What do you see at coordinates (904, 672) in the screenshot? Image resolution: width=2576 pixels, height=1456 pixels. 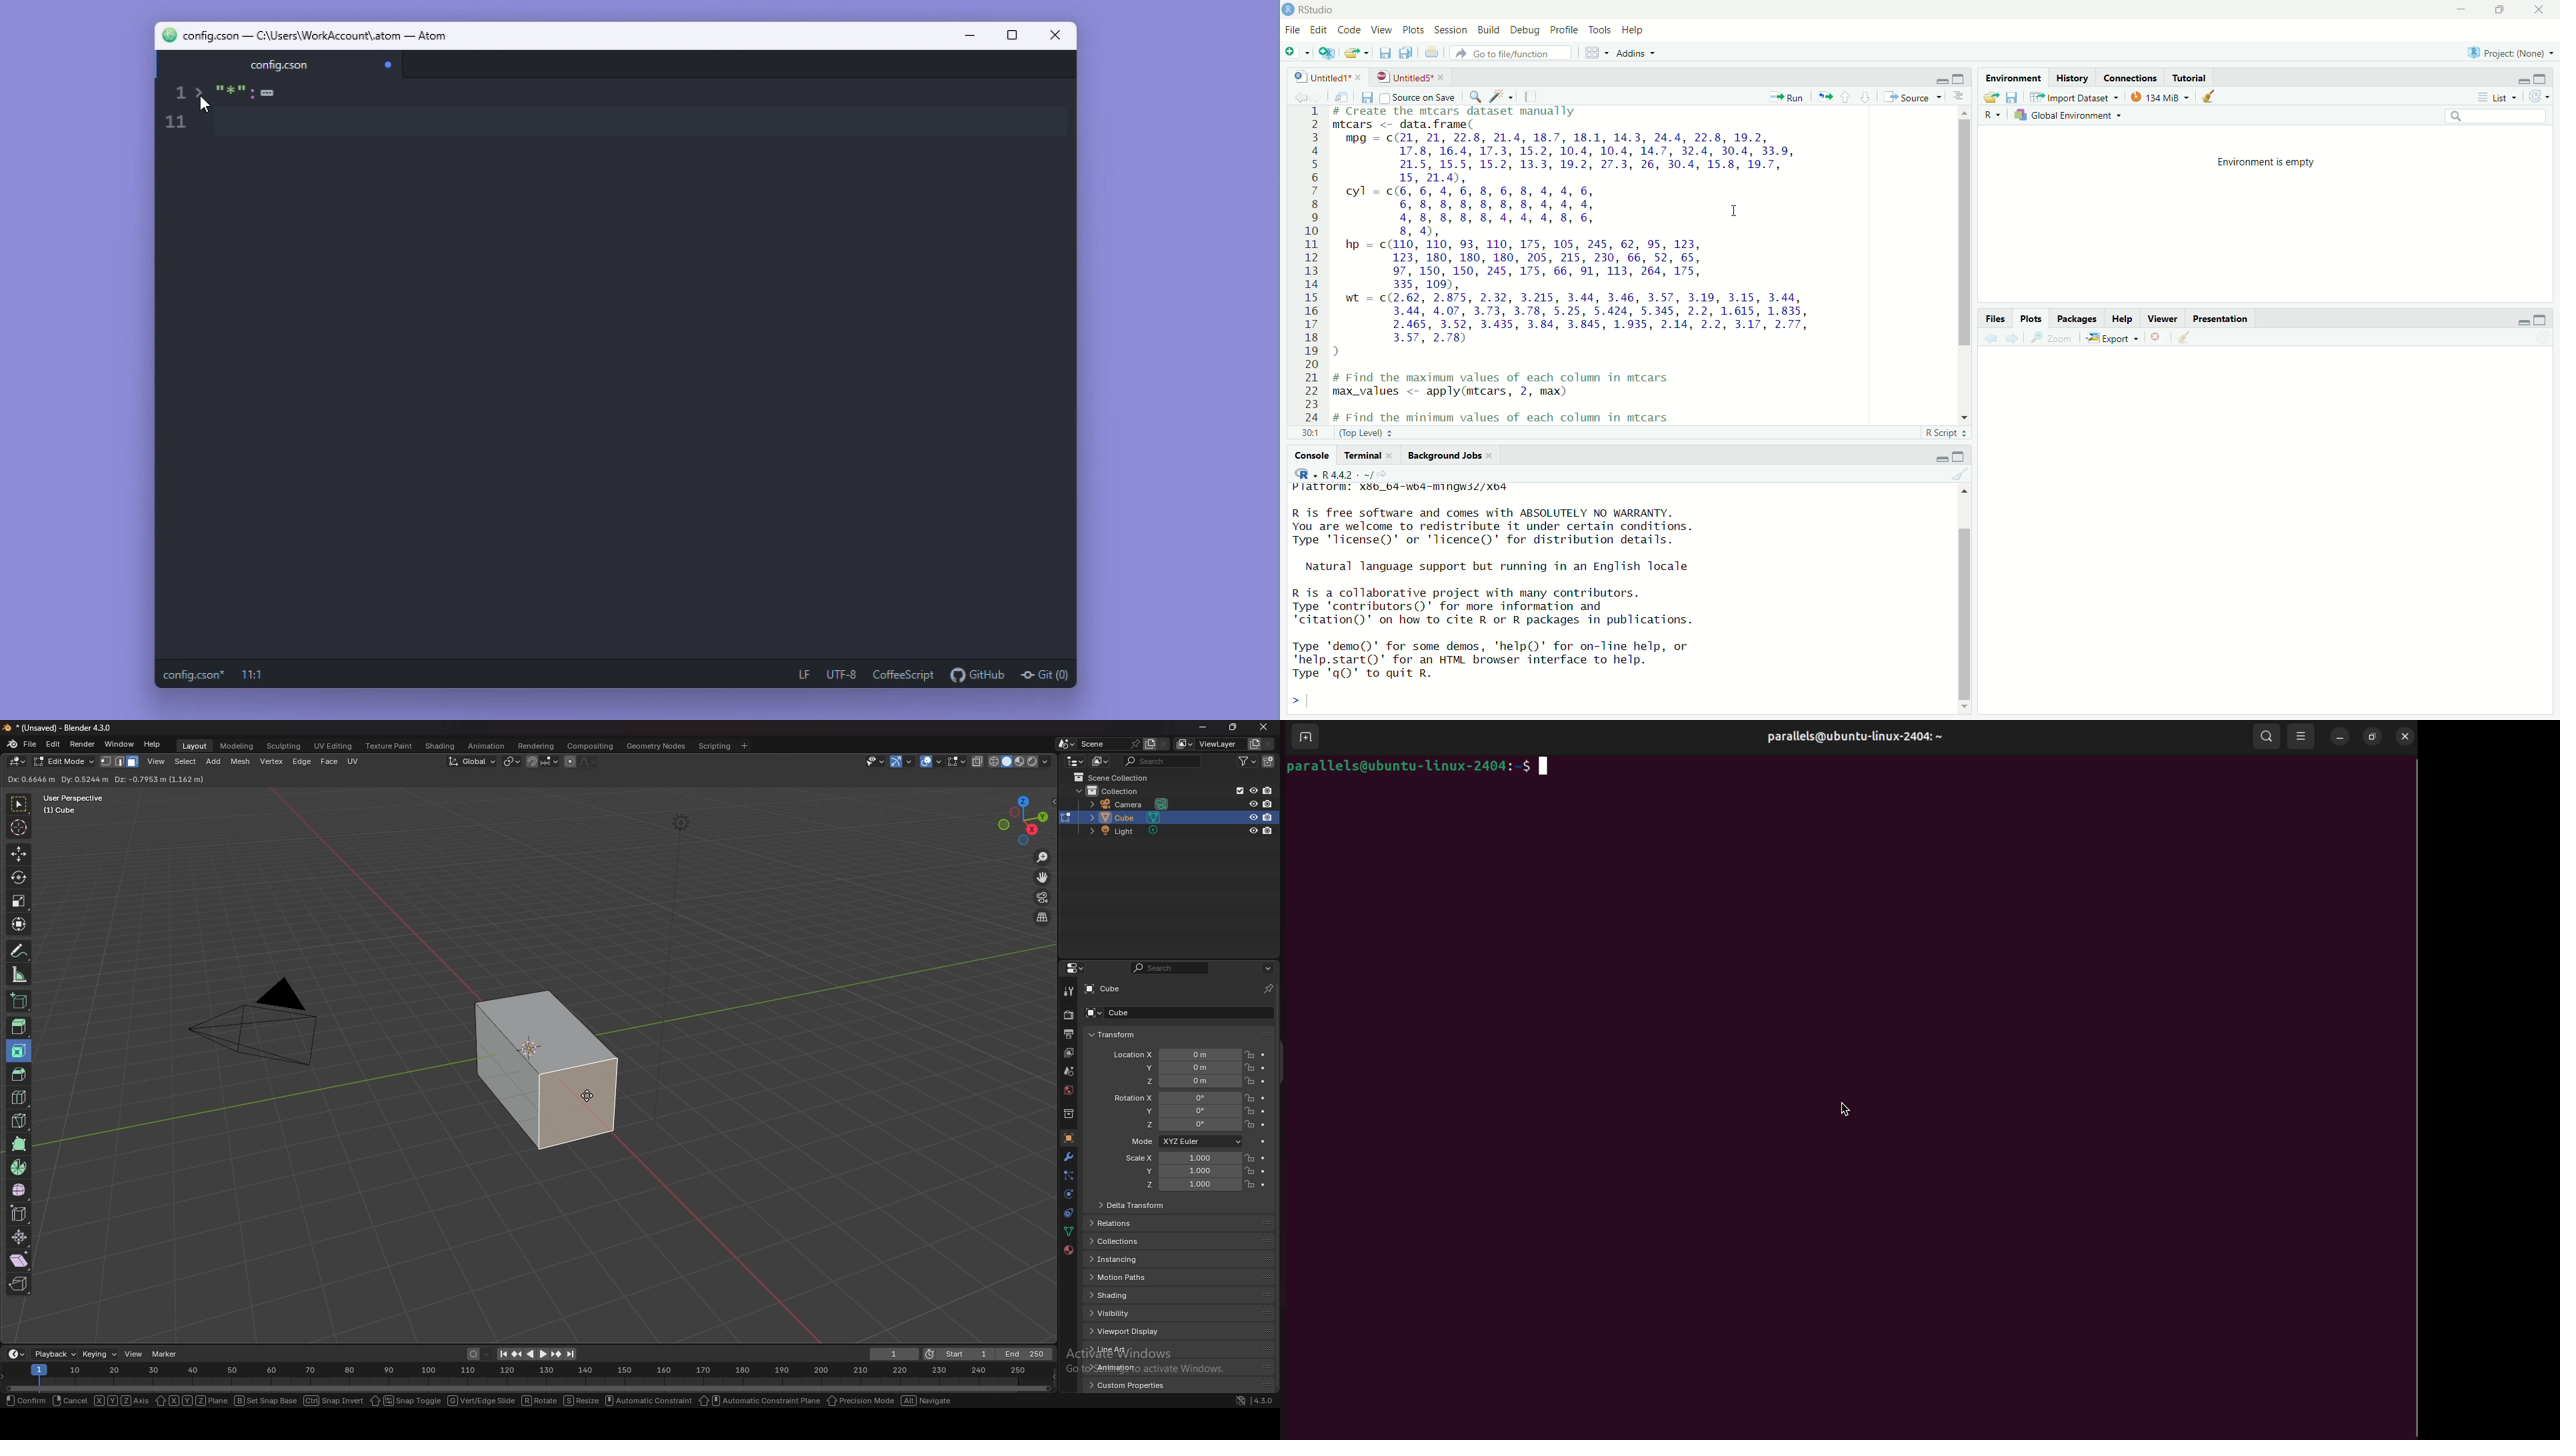 I see `coffeescript` at bounding box center [904, 672].